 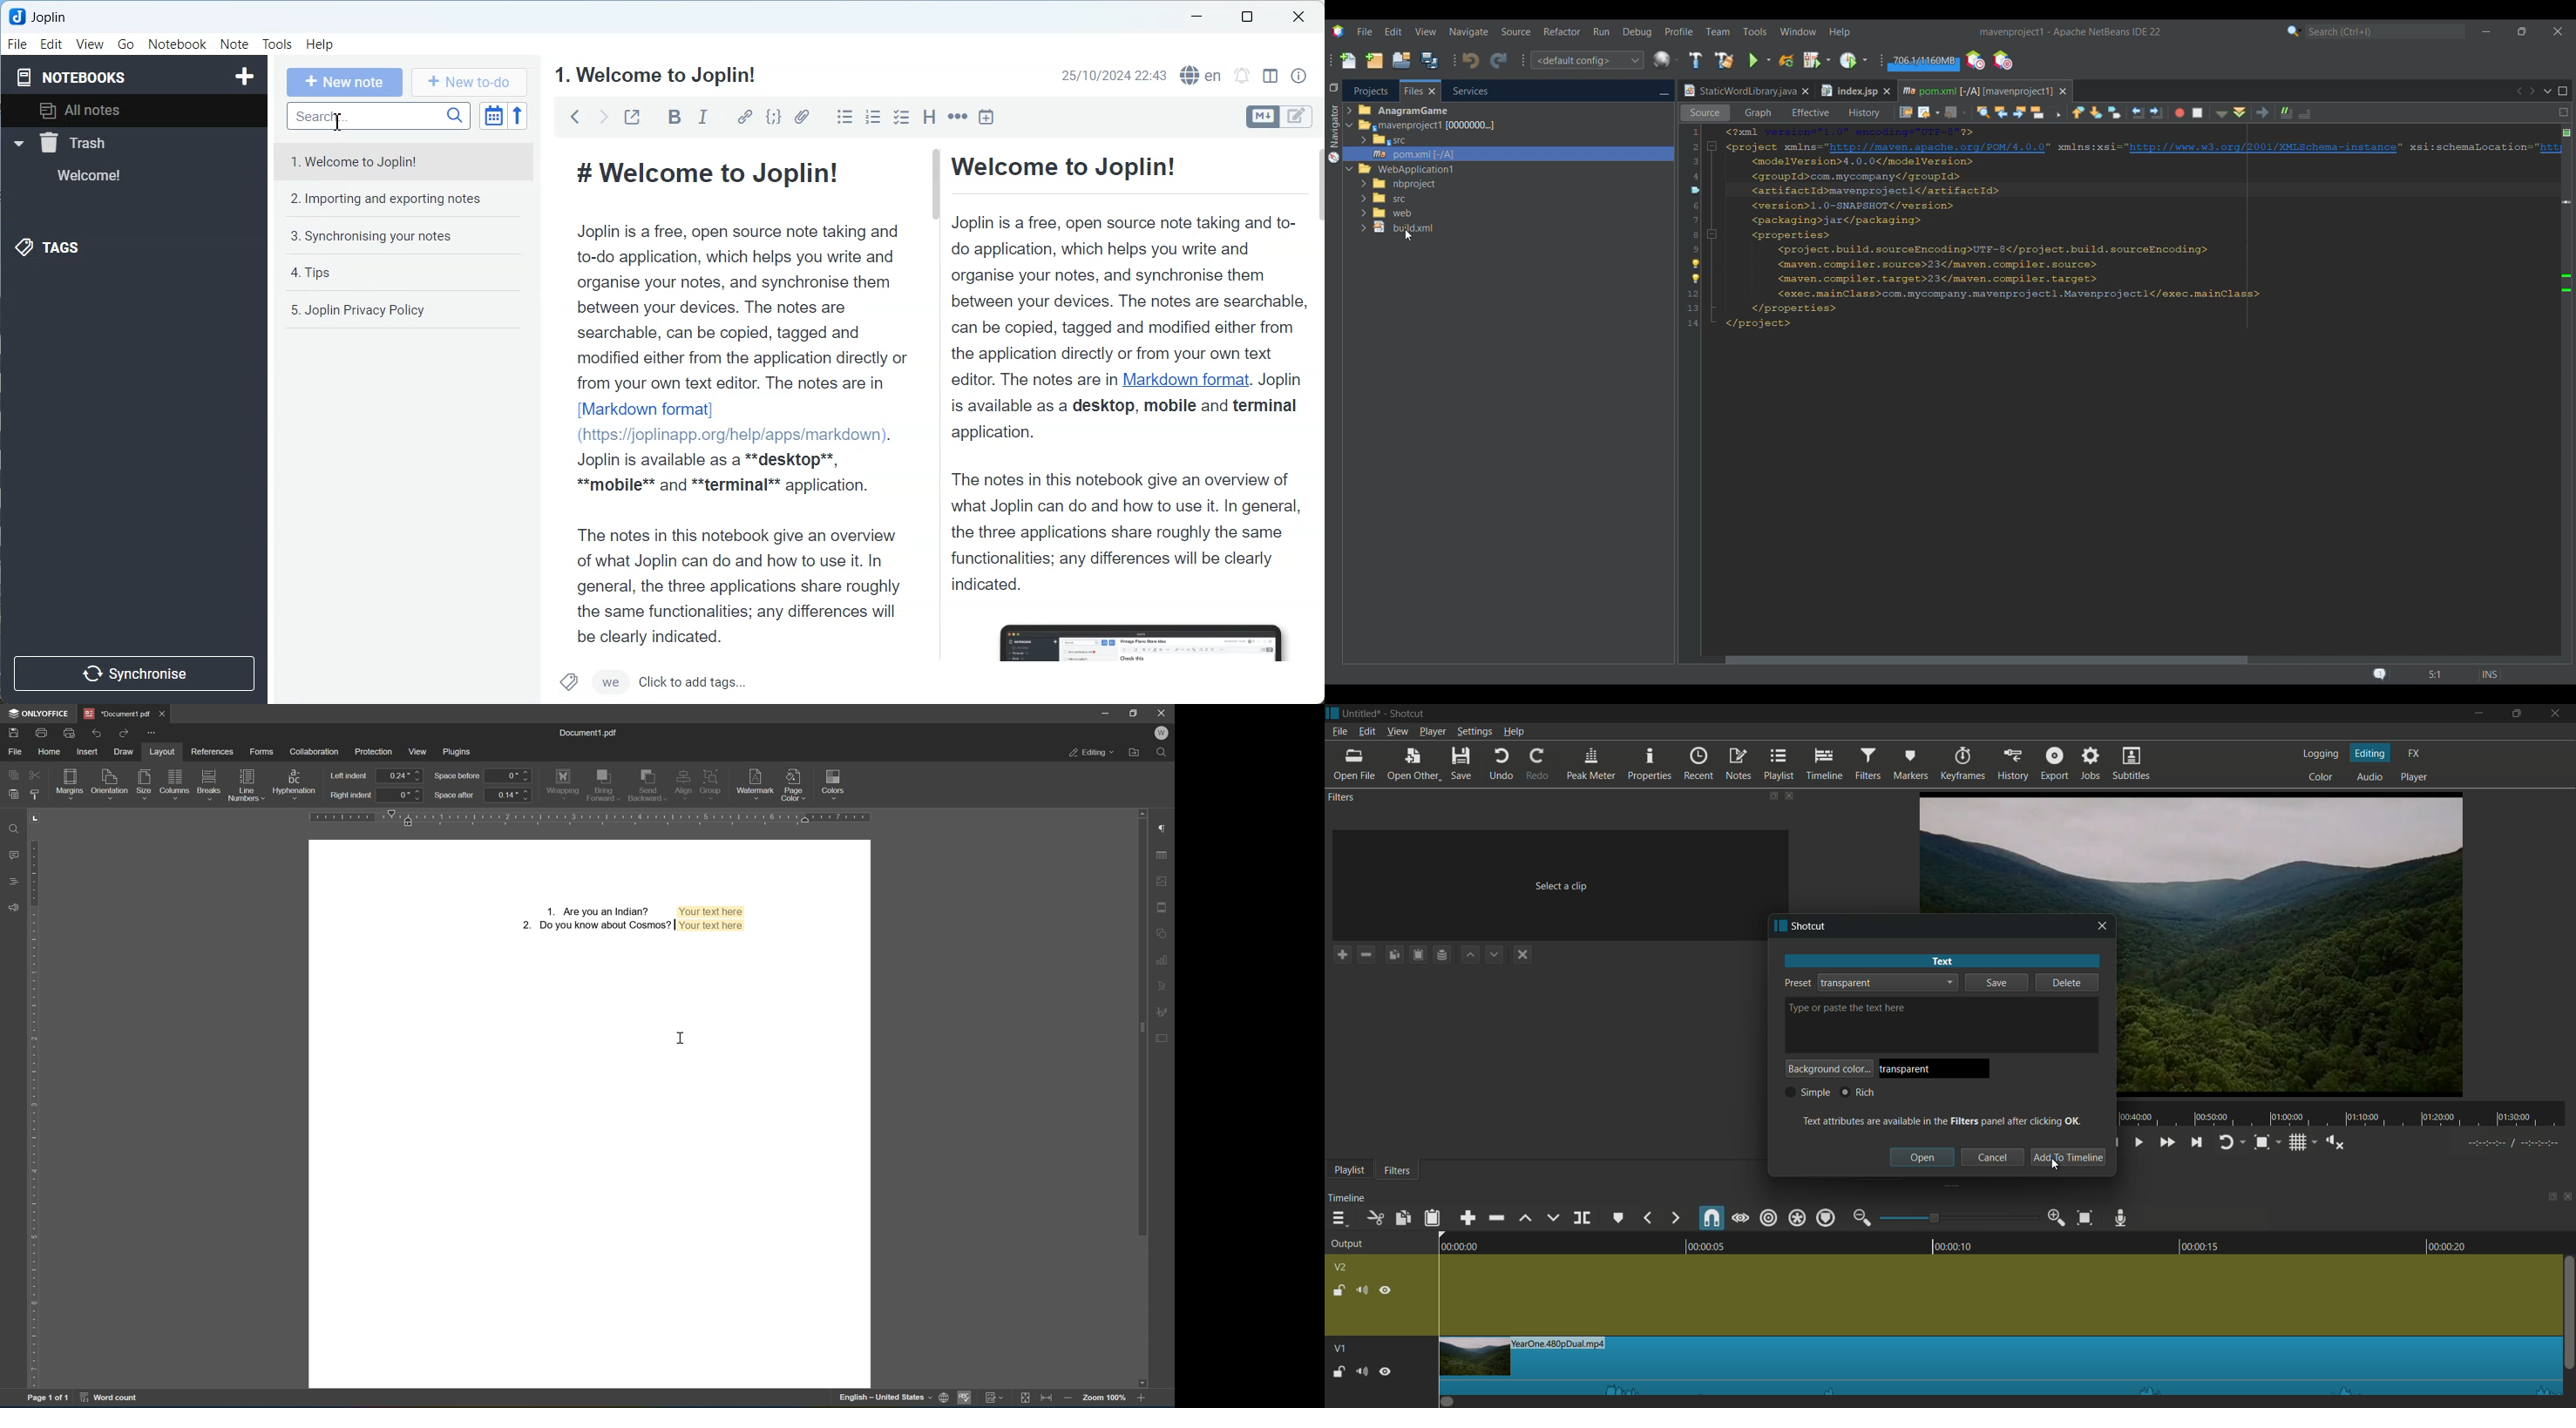 I want to click on Channel, so click(x=1443, y=956).